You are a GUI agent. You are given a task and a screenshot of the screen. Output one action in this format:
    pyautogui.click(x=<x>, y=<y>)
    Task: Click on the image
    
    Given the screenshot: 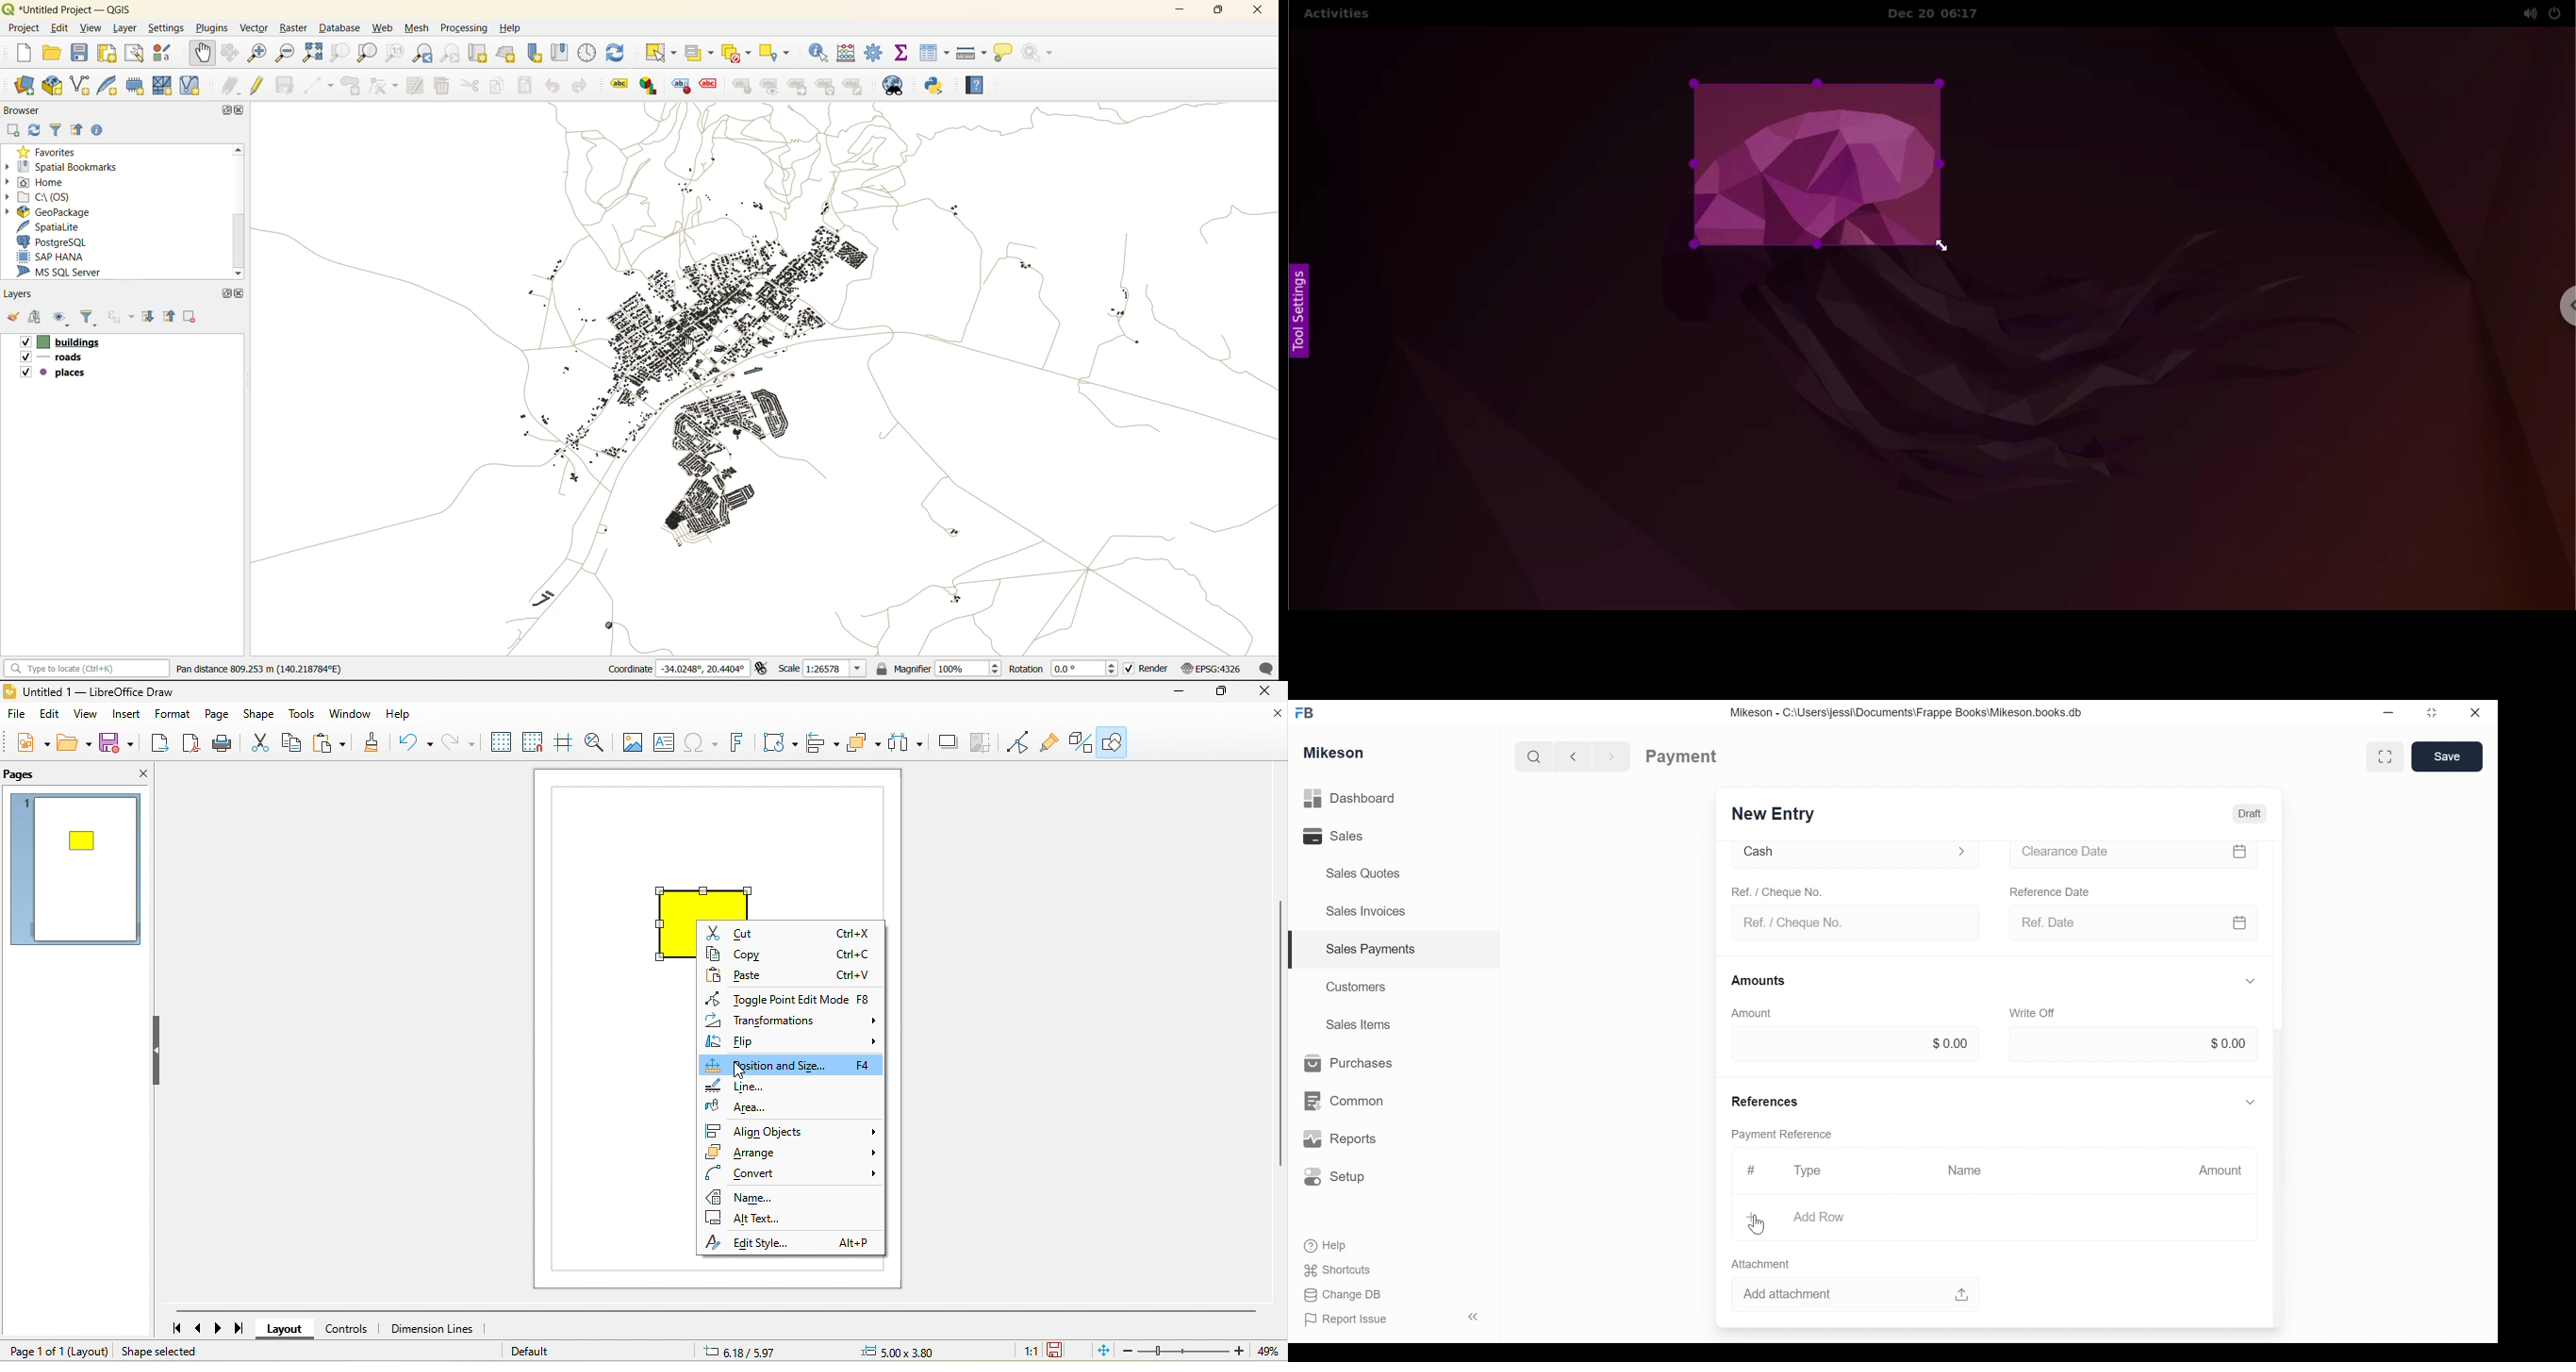 What is the action you would take?
    pyautogui.click(x=630, y=743)
    